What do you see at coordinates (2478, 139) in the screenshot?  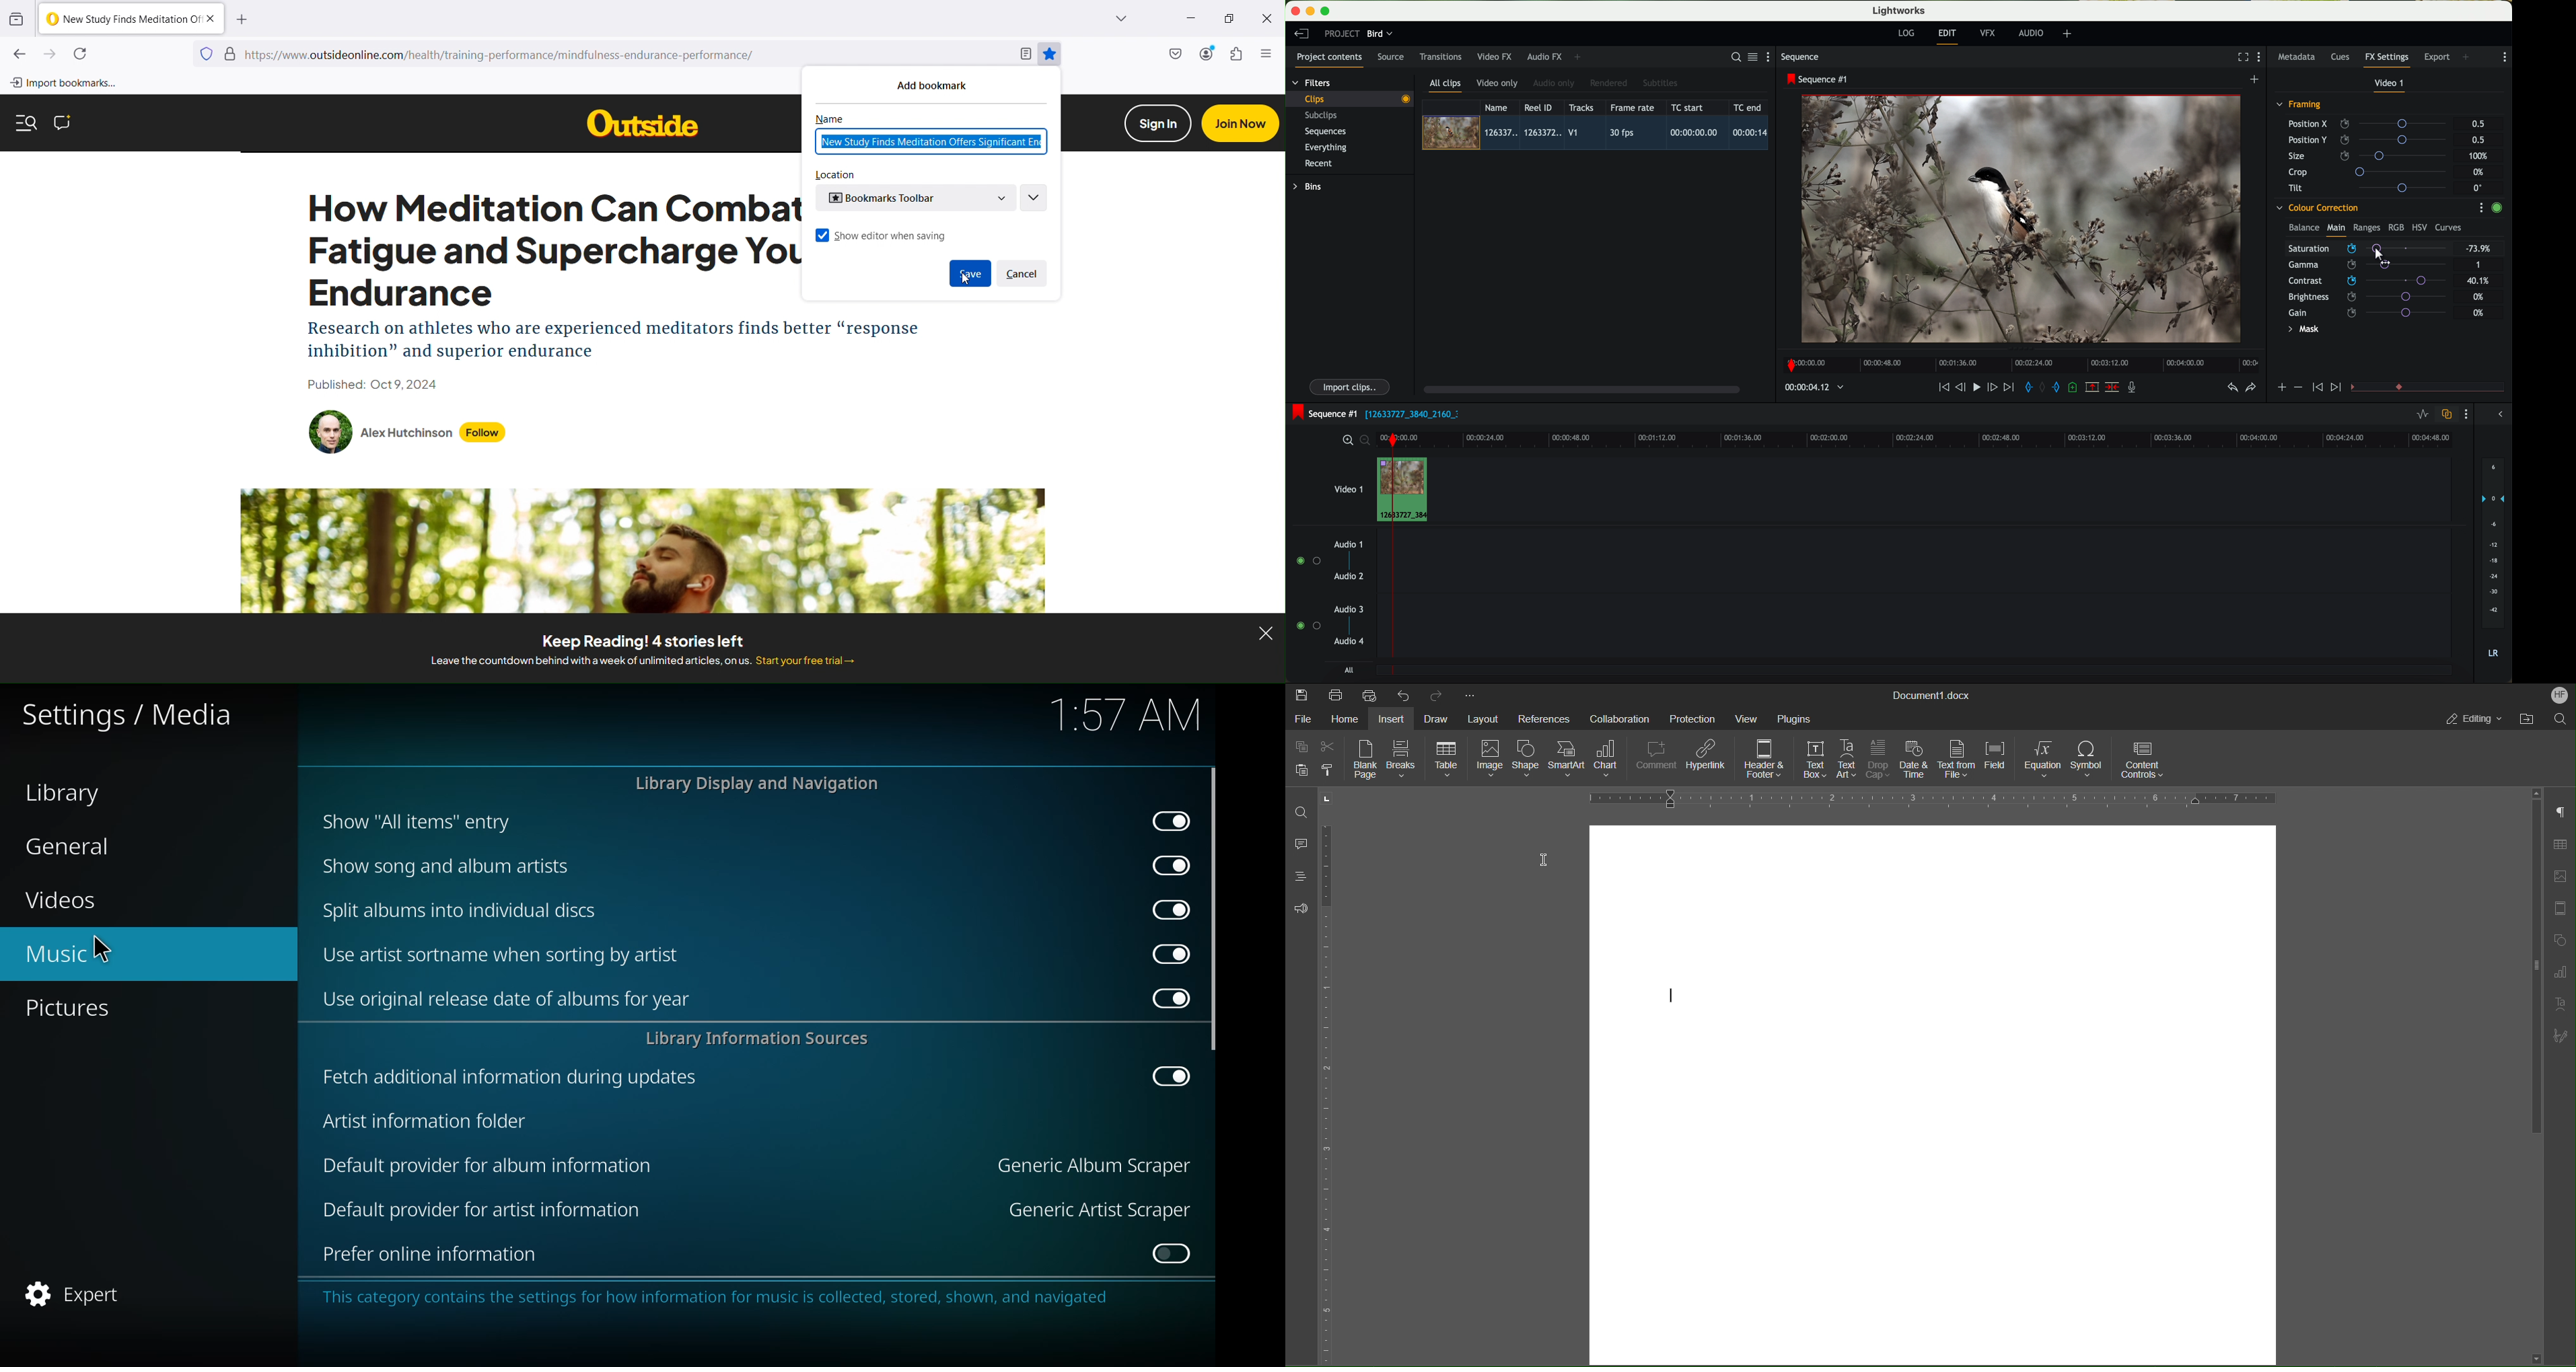 I see `0.5` at bounding box center [2478, 139].